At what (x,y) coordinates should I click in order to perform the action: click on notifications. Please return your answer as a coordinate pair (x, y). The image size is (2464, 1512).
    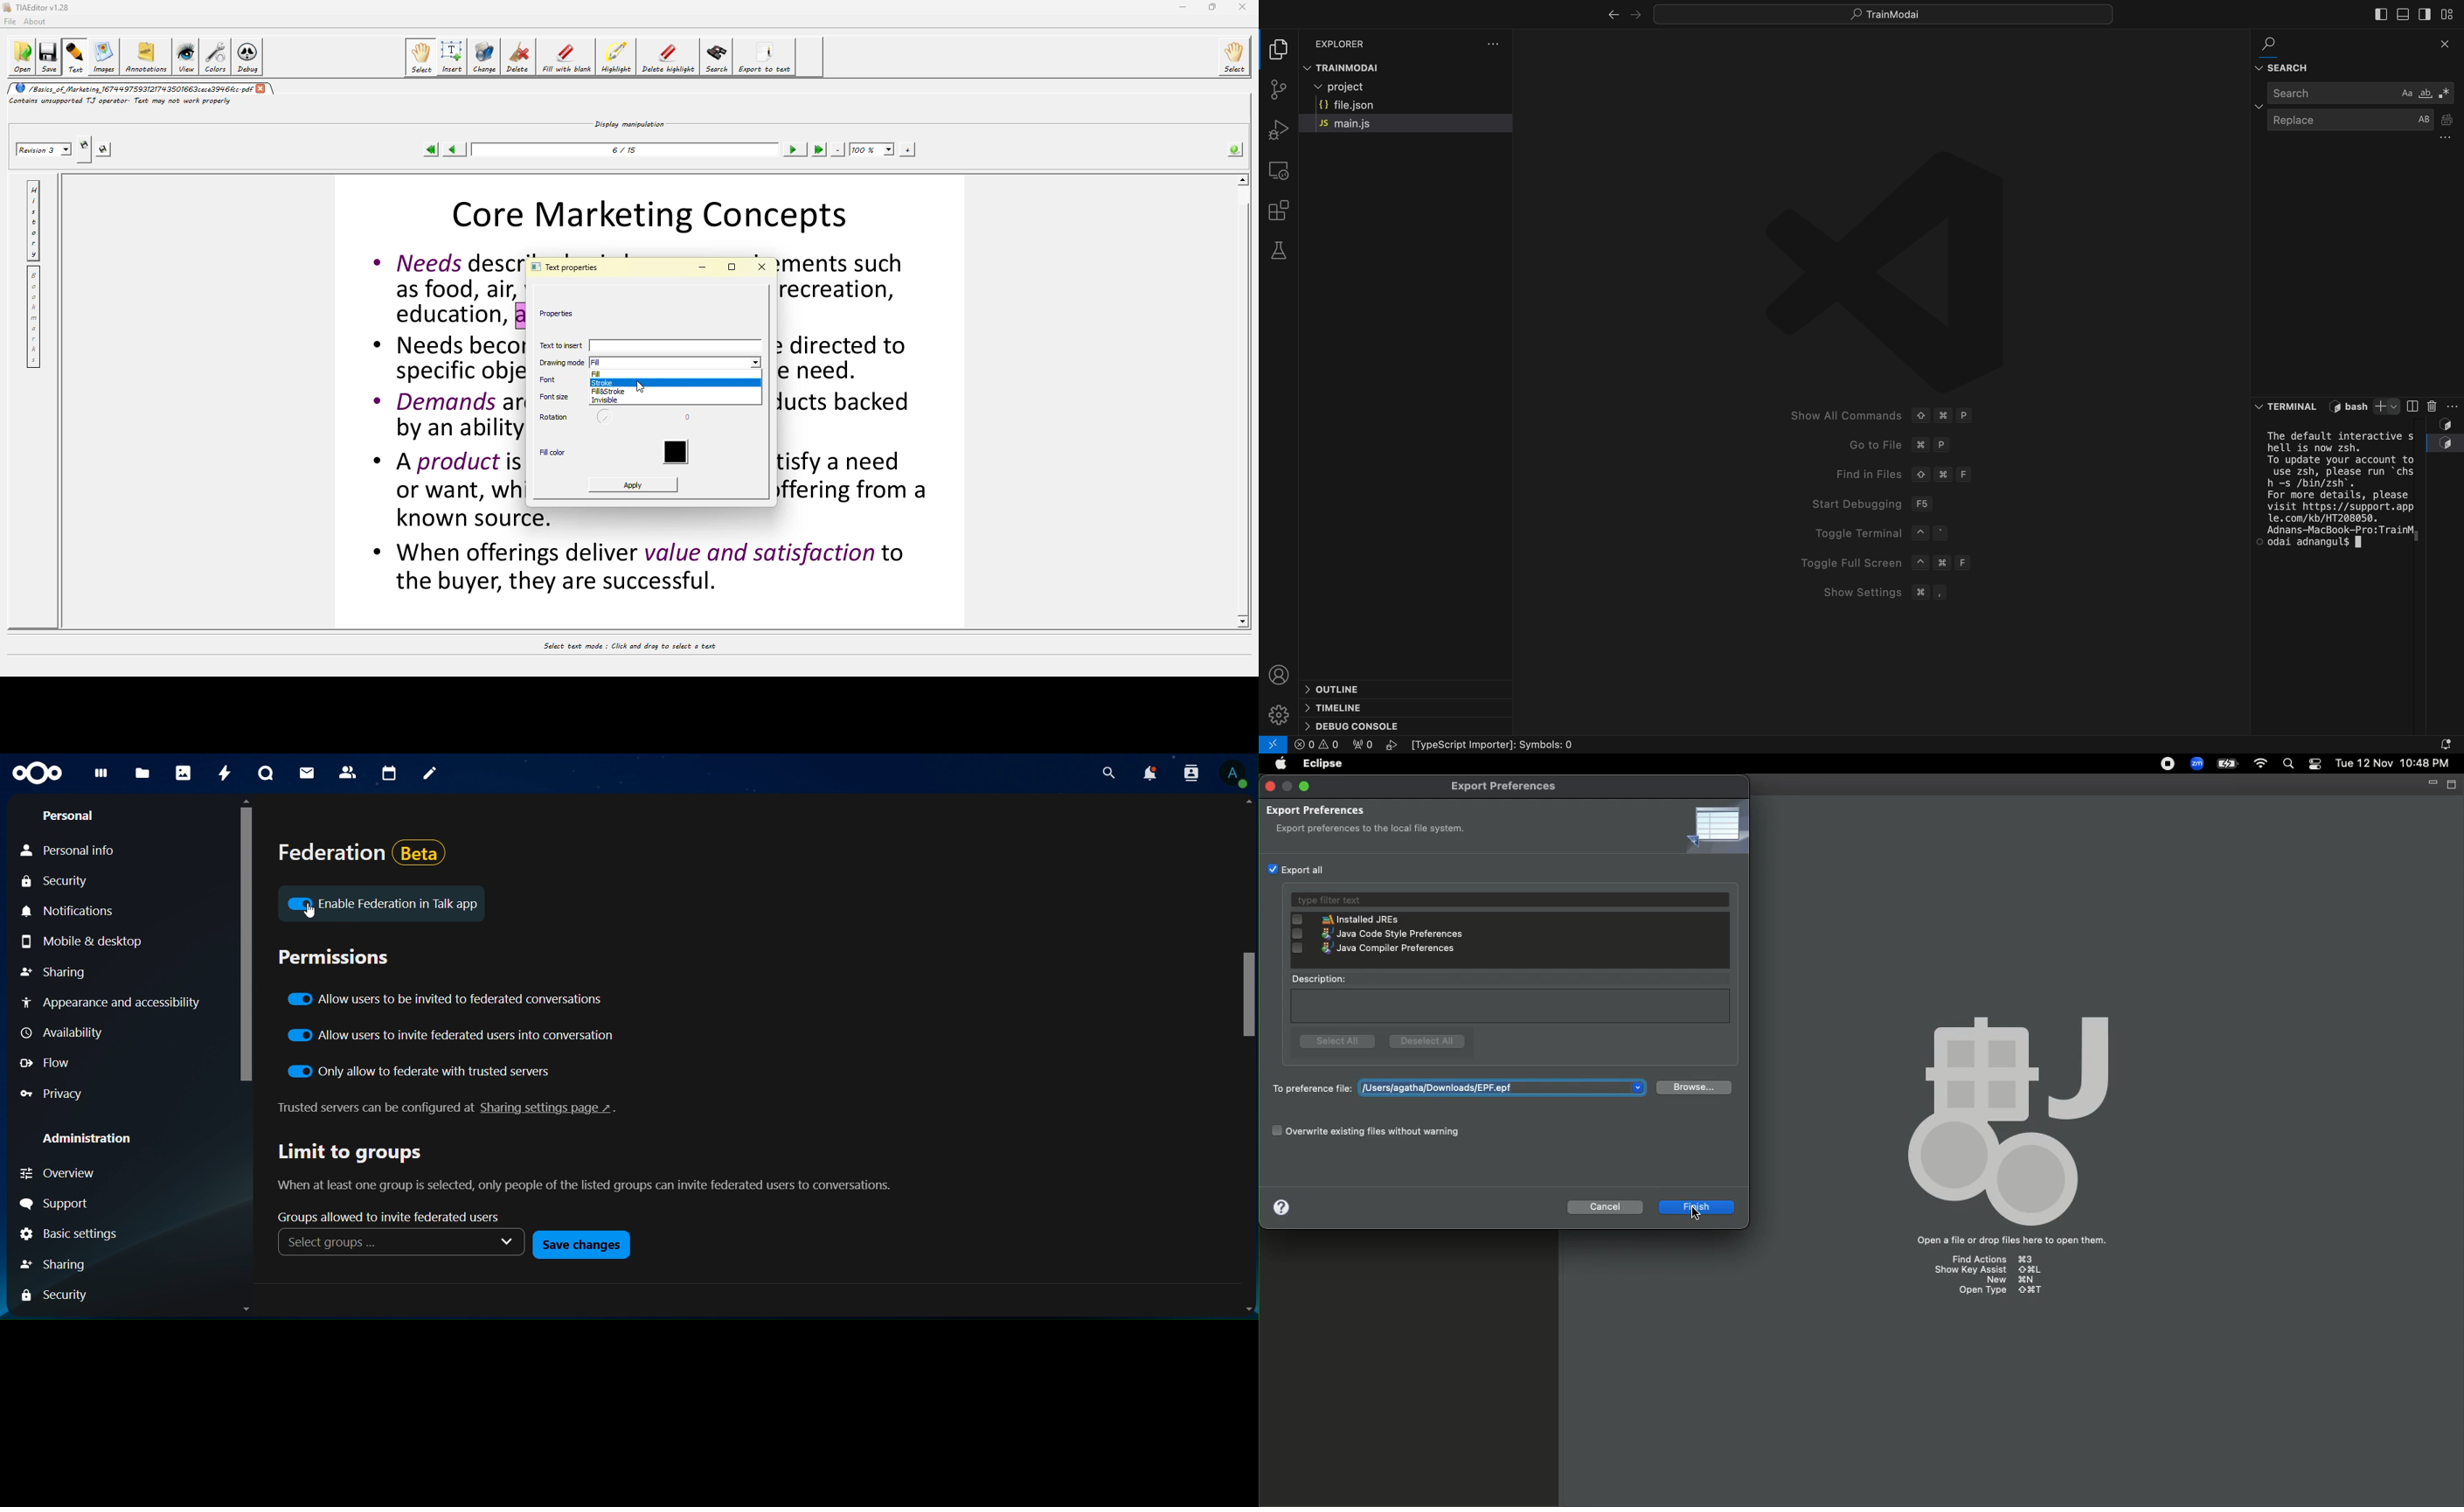
    Looking at the image, I should click on (1150, 773).